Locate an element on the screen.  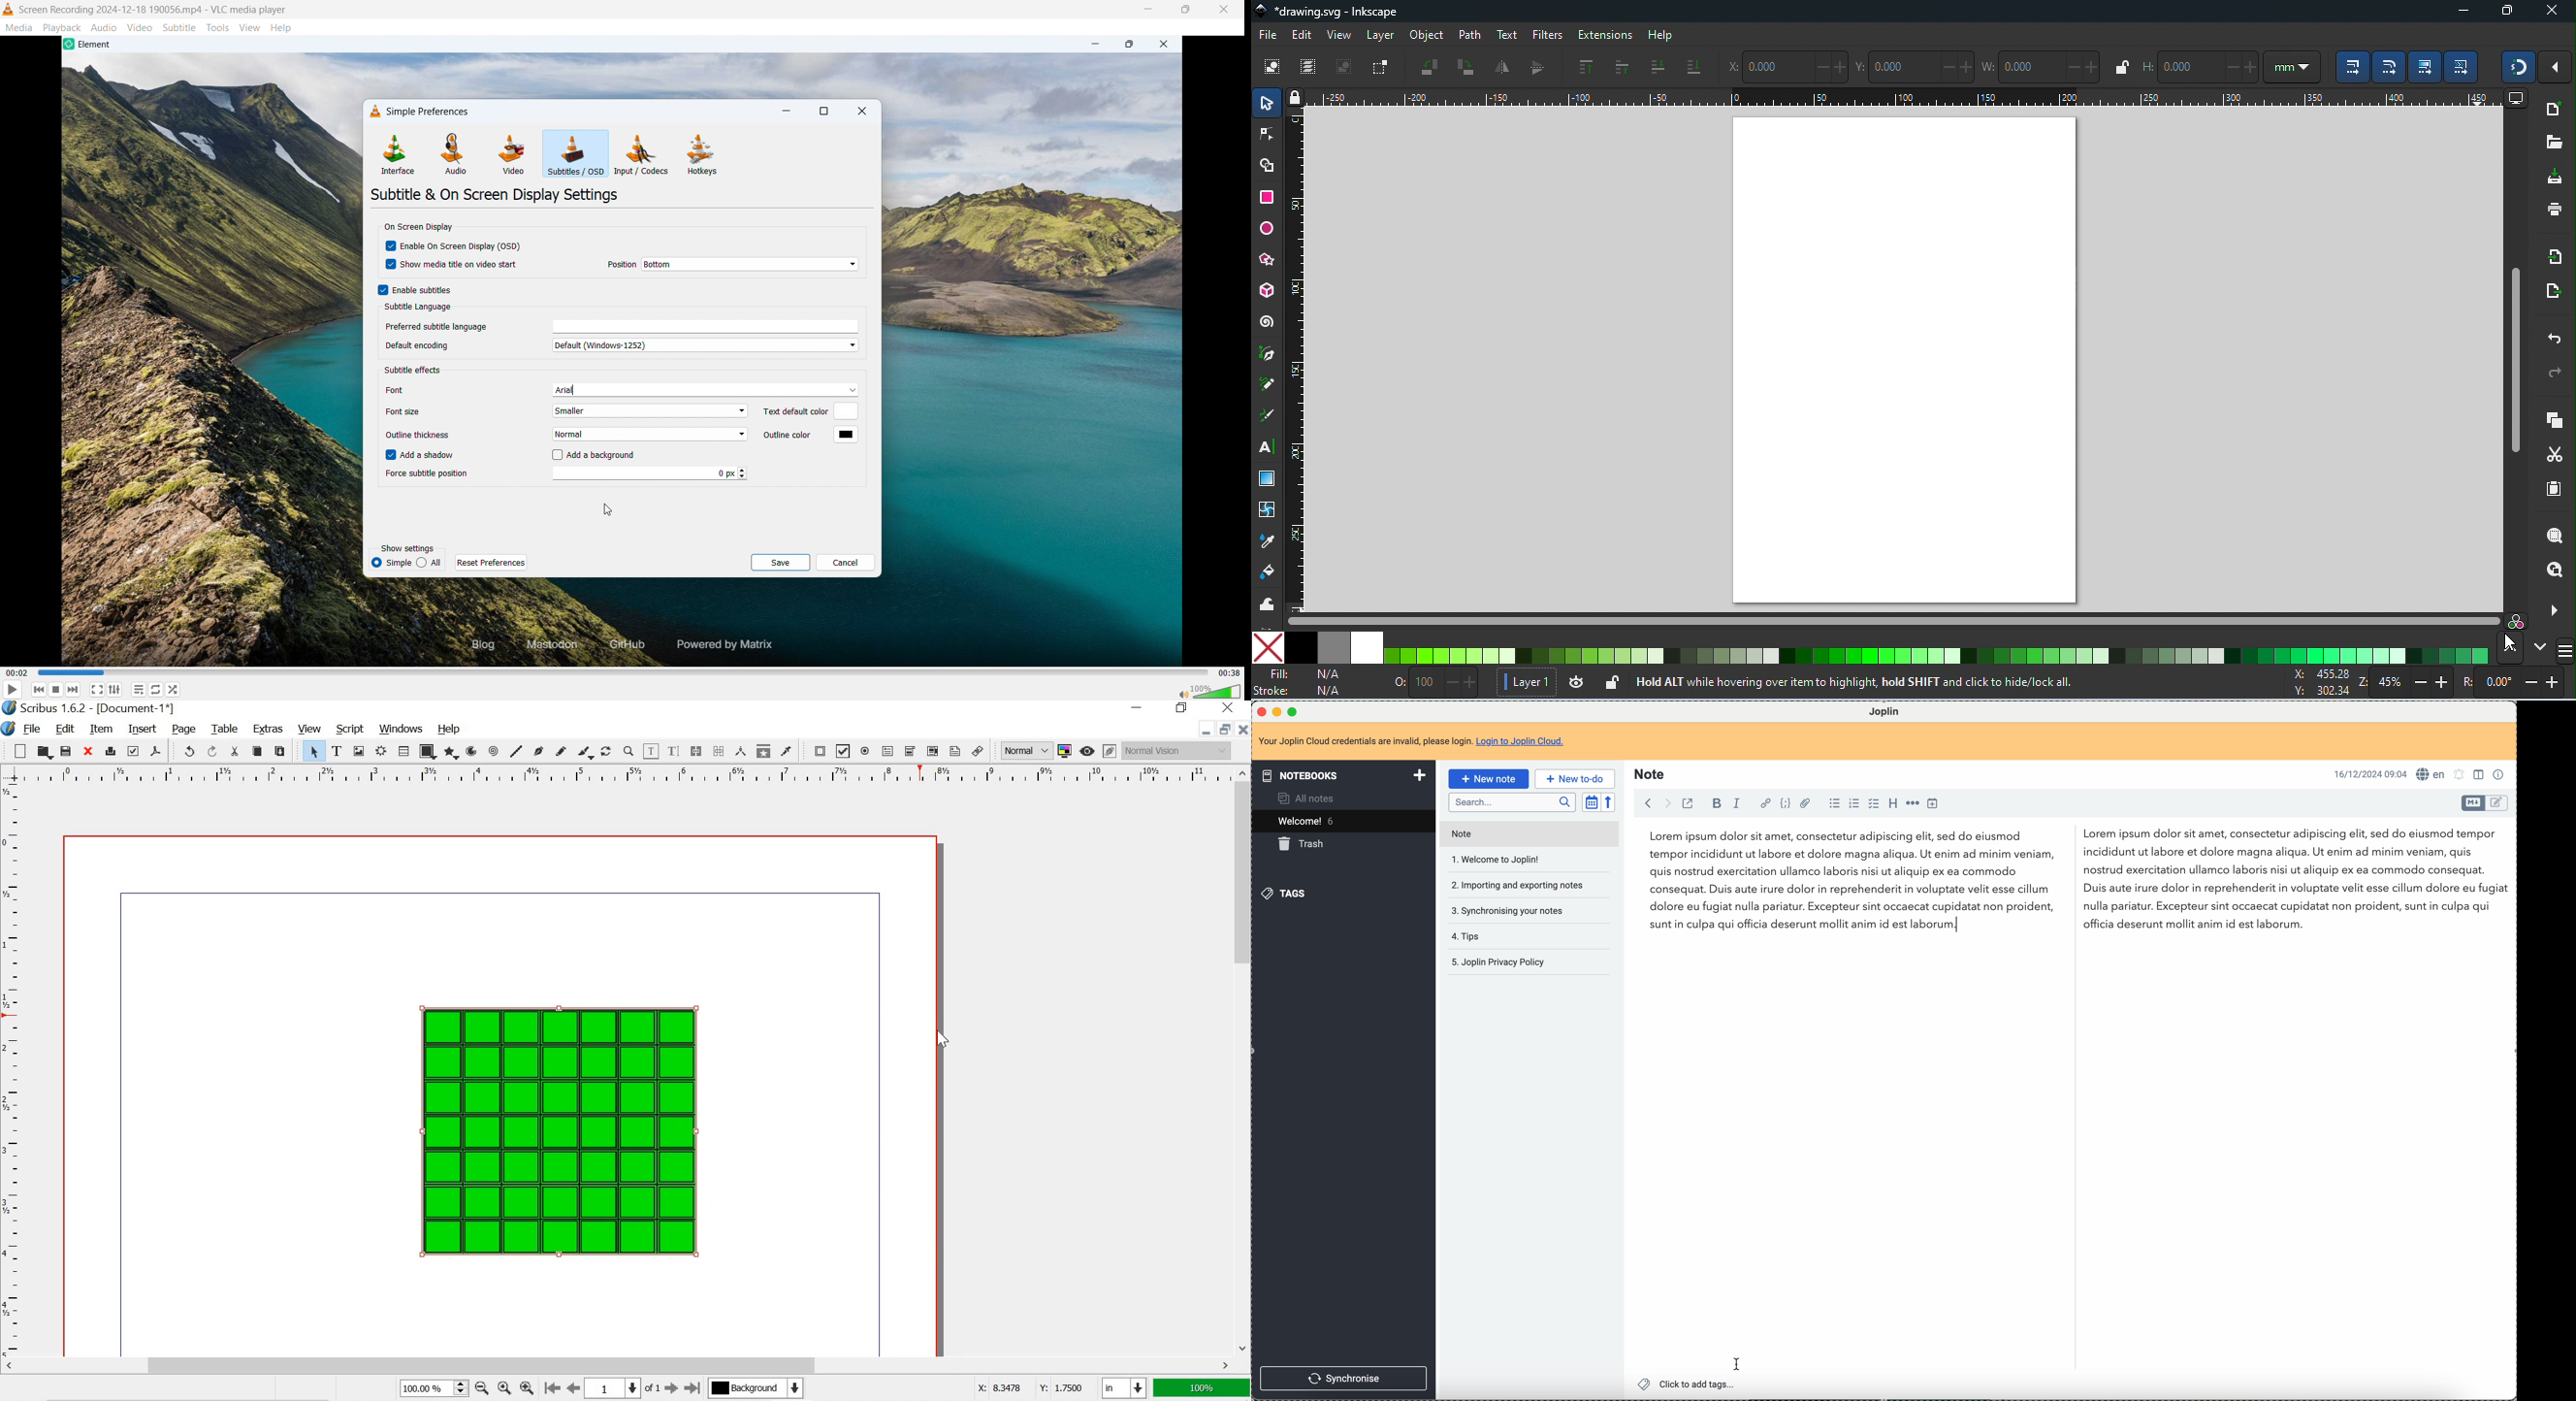
help is located at coordinates (450, 727).